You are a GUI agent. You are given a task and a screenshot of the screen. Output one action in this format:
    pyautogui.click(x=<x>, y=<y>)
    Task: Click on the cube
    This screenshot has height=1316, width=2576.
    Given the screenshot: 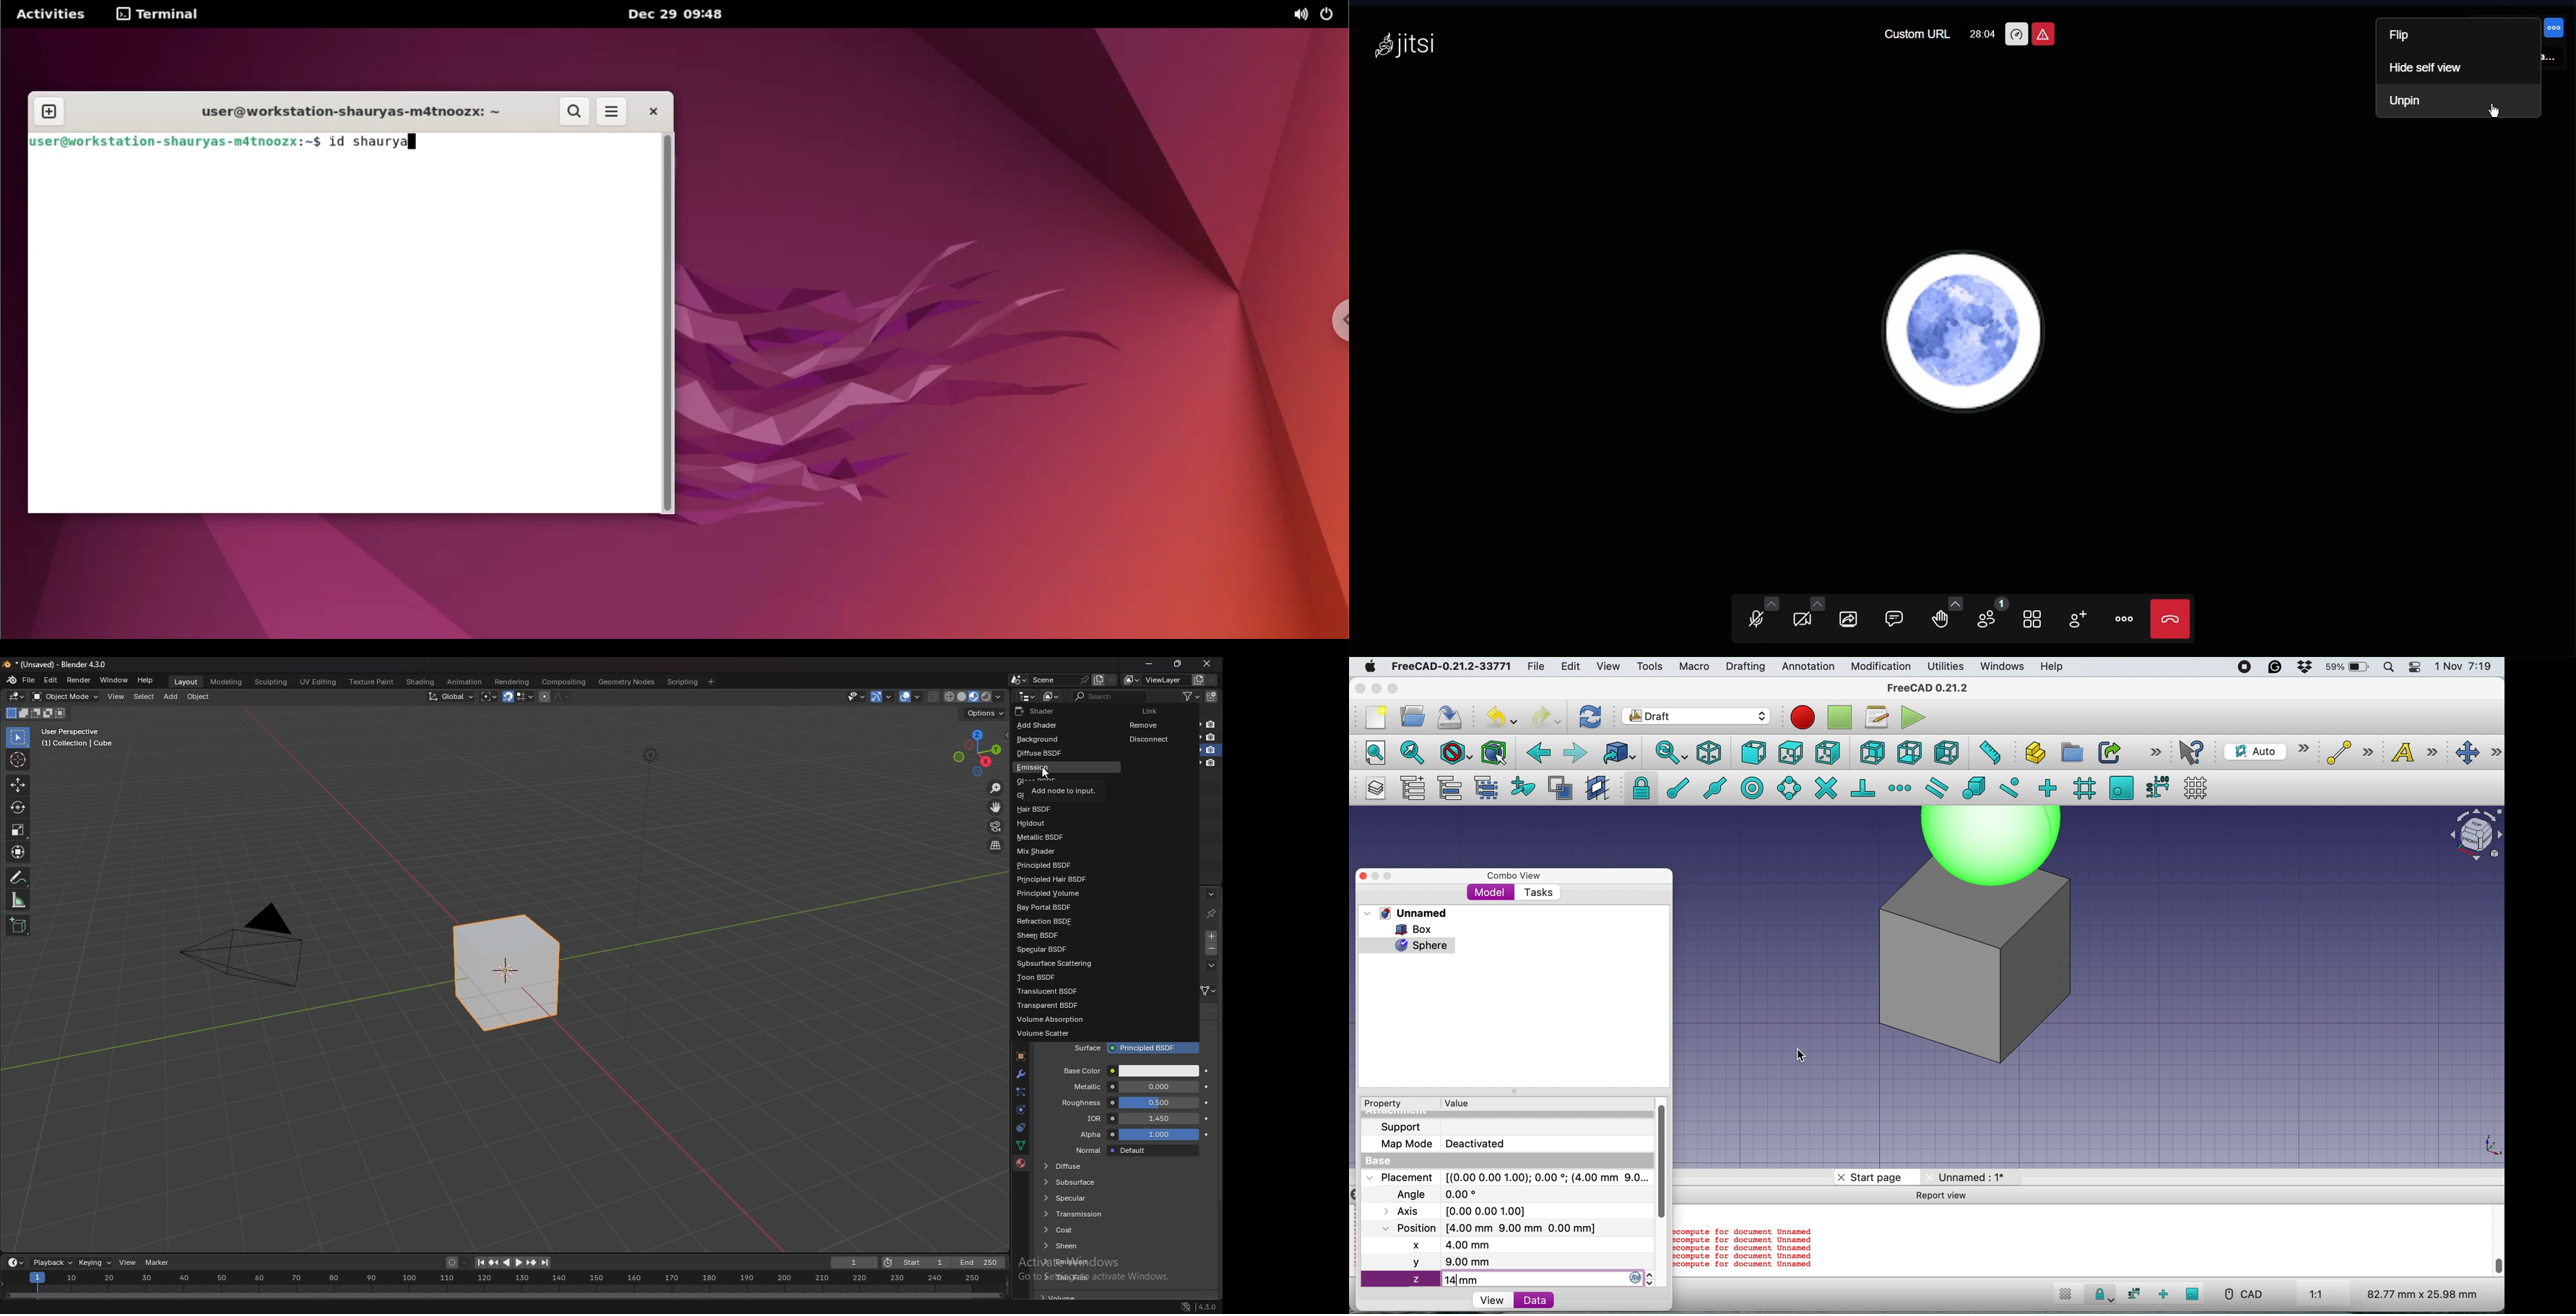 What is the action you would take?
    pyautogui.click(x=507, y=974)
    